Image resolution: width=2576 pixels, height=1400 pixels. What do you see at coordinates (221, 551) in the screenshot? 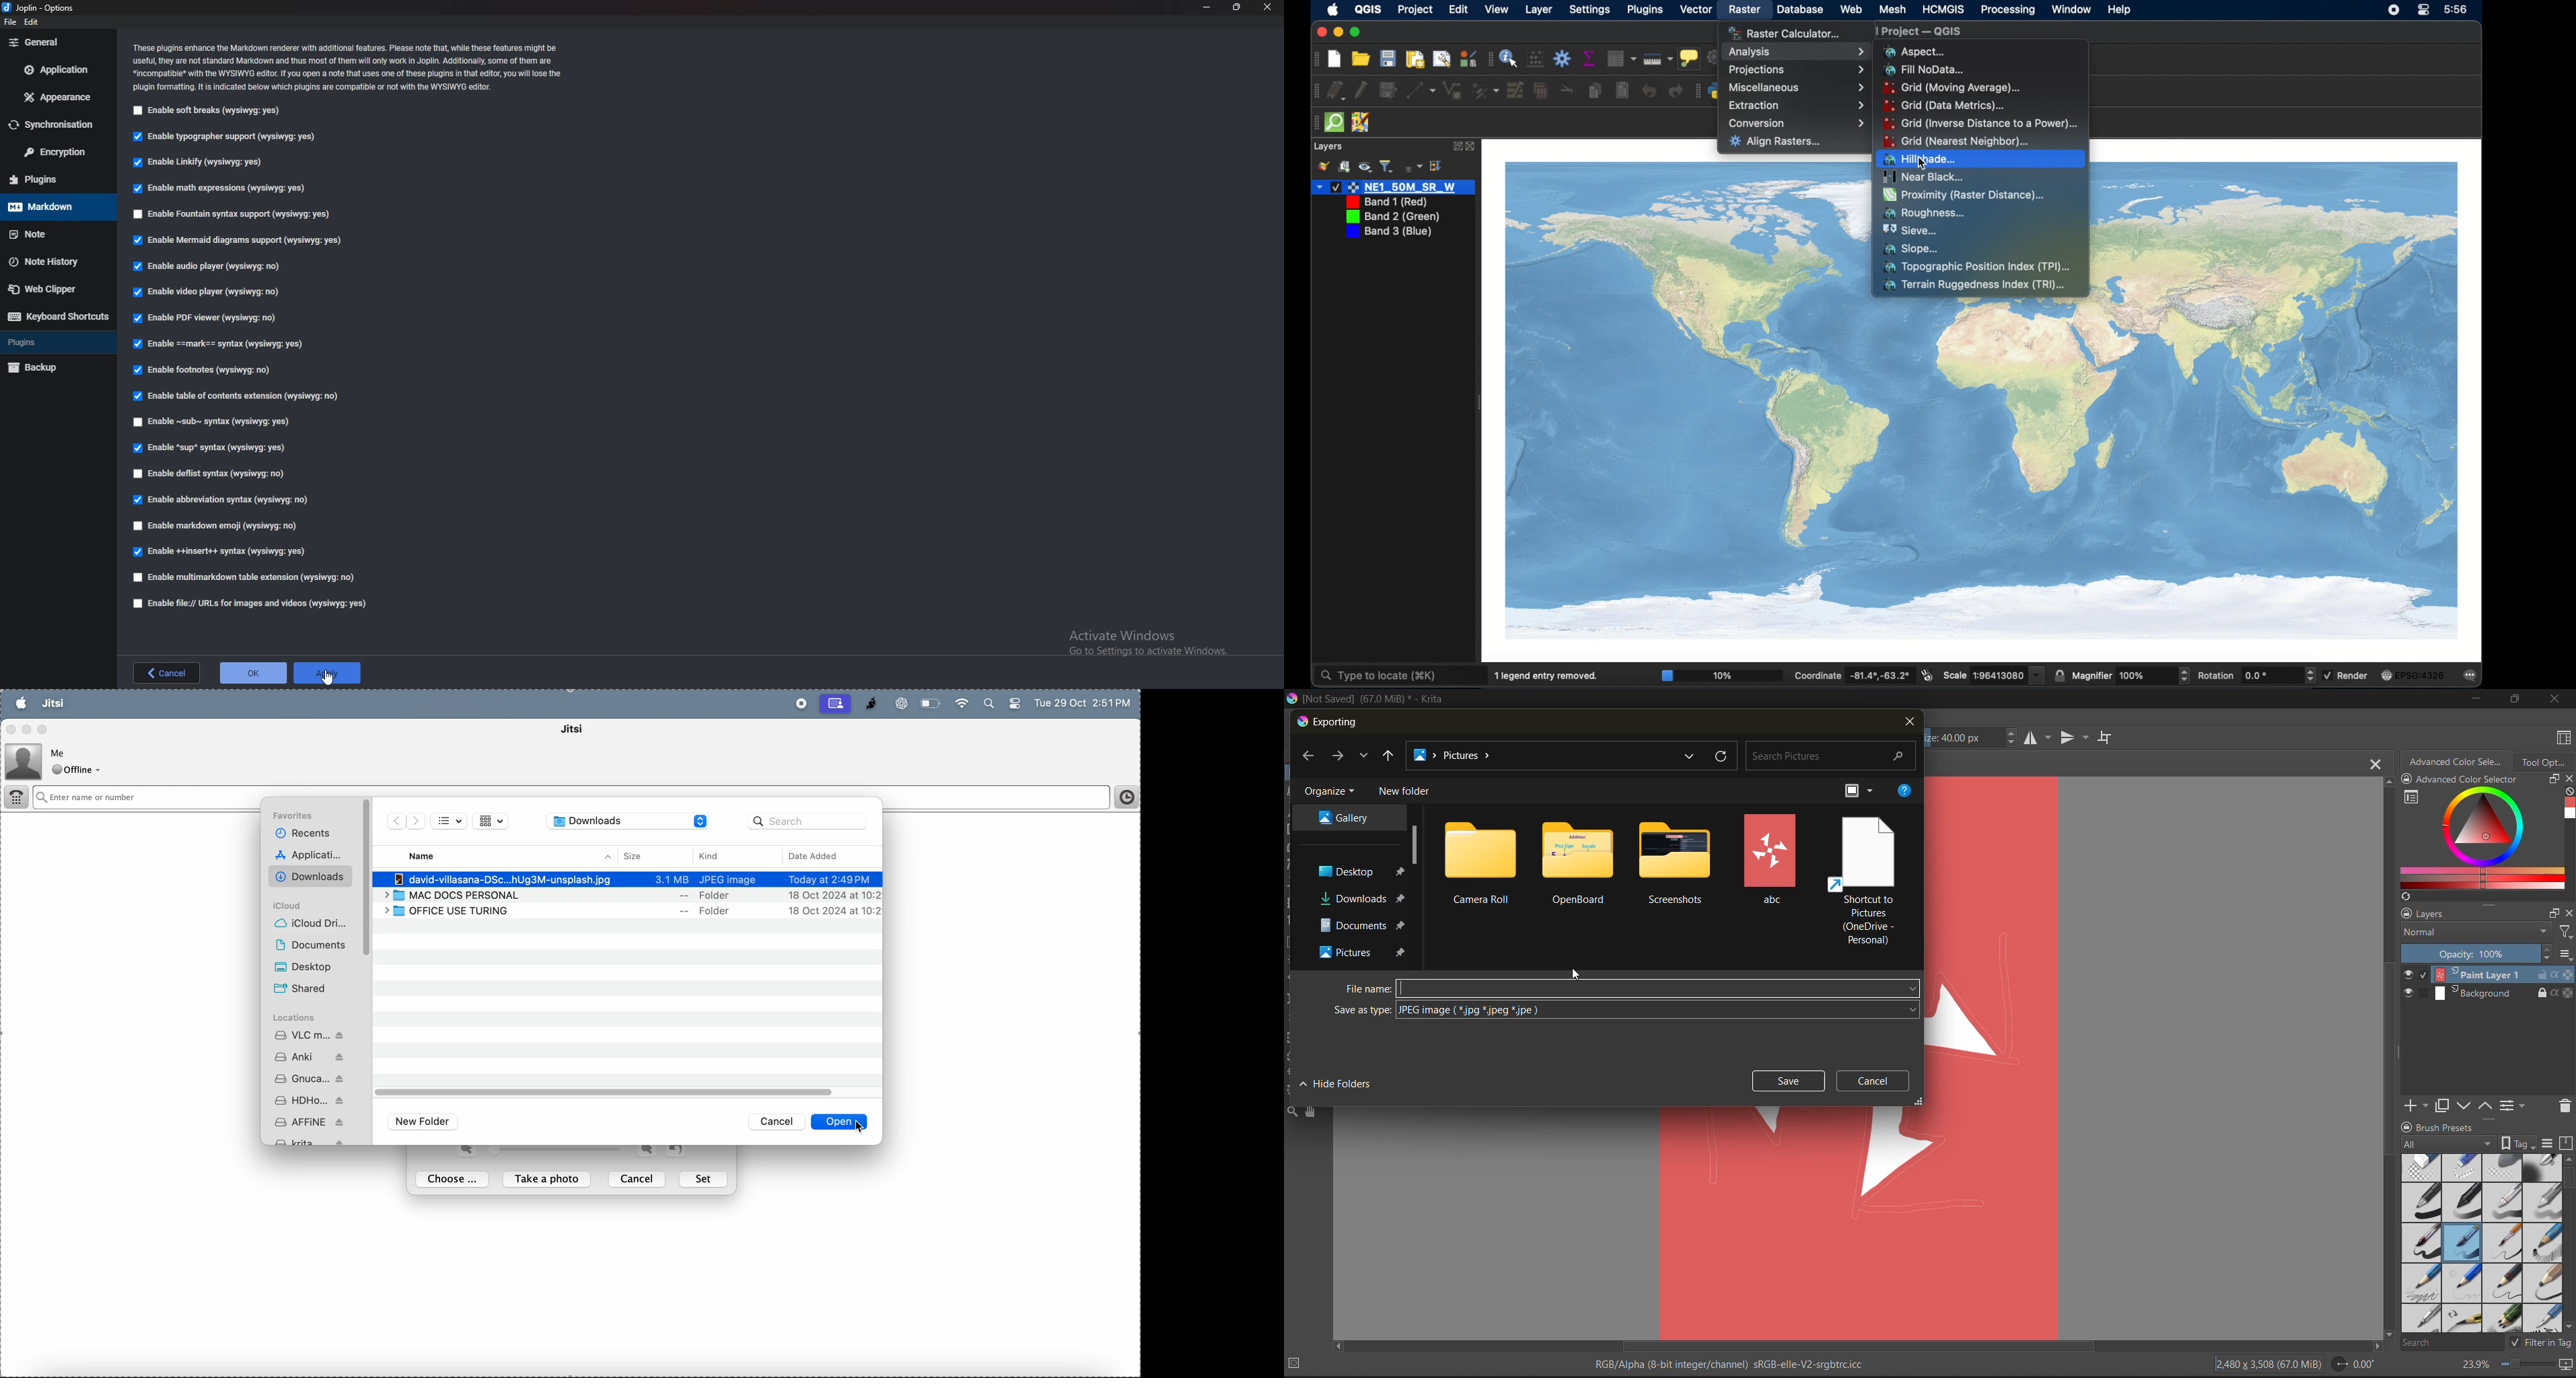
I see `Enable insert syntax` at bounding box center [221, 551].